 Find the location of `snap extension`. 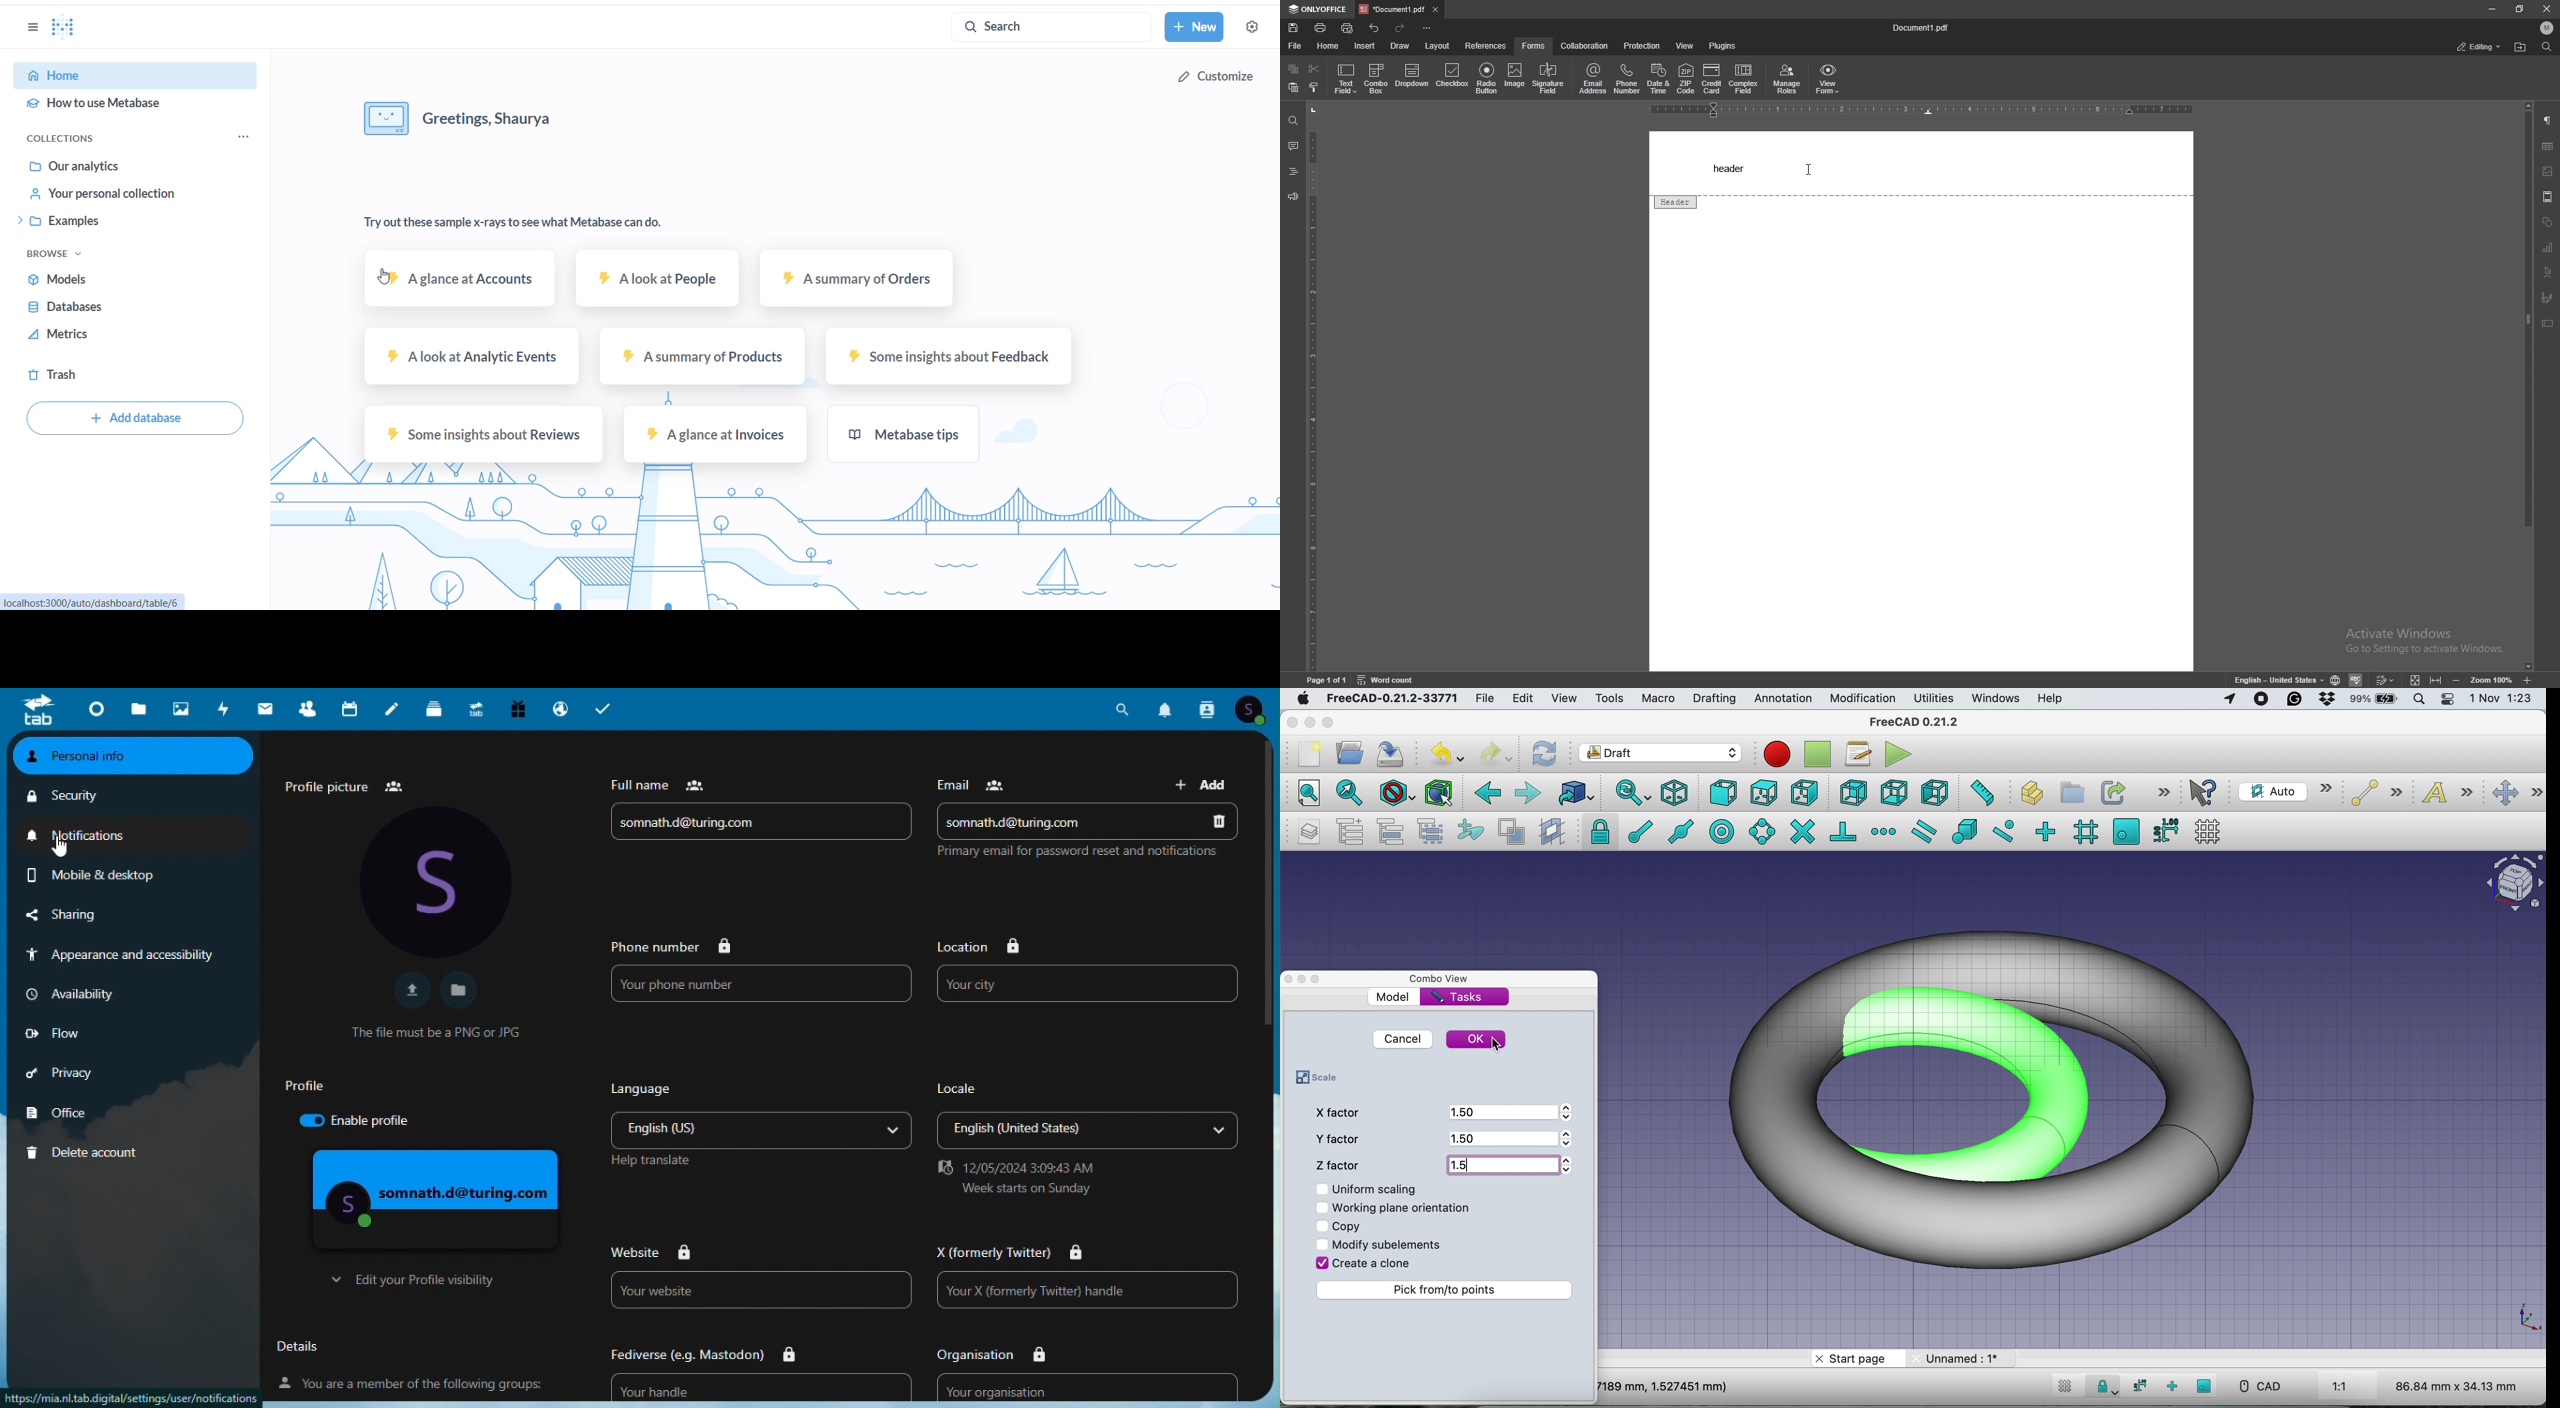

snap extension is located at coordinates (1884, 831).